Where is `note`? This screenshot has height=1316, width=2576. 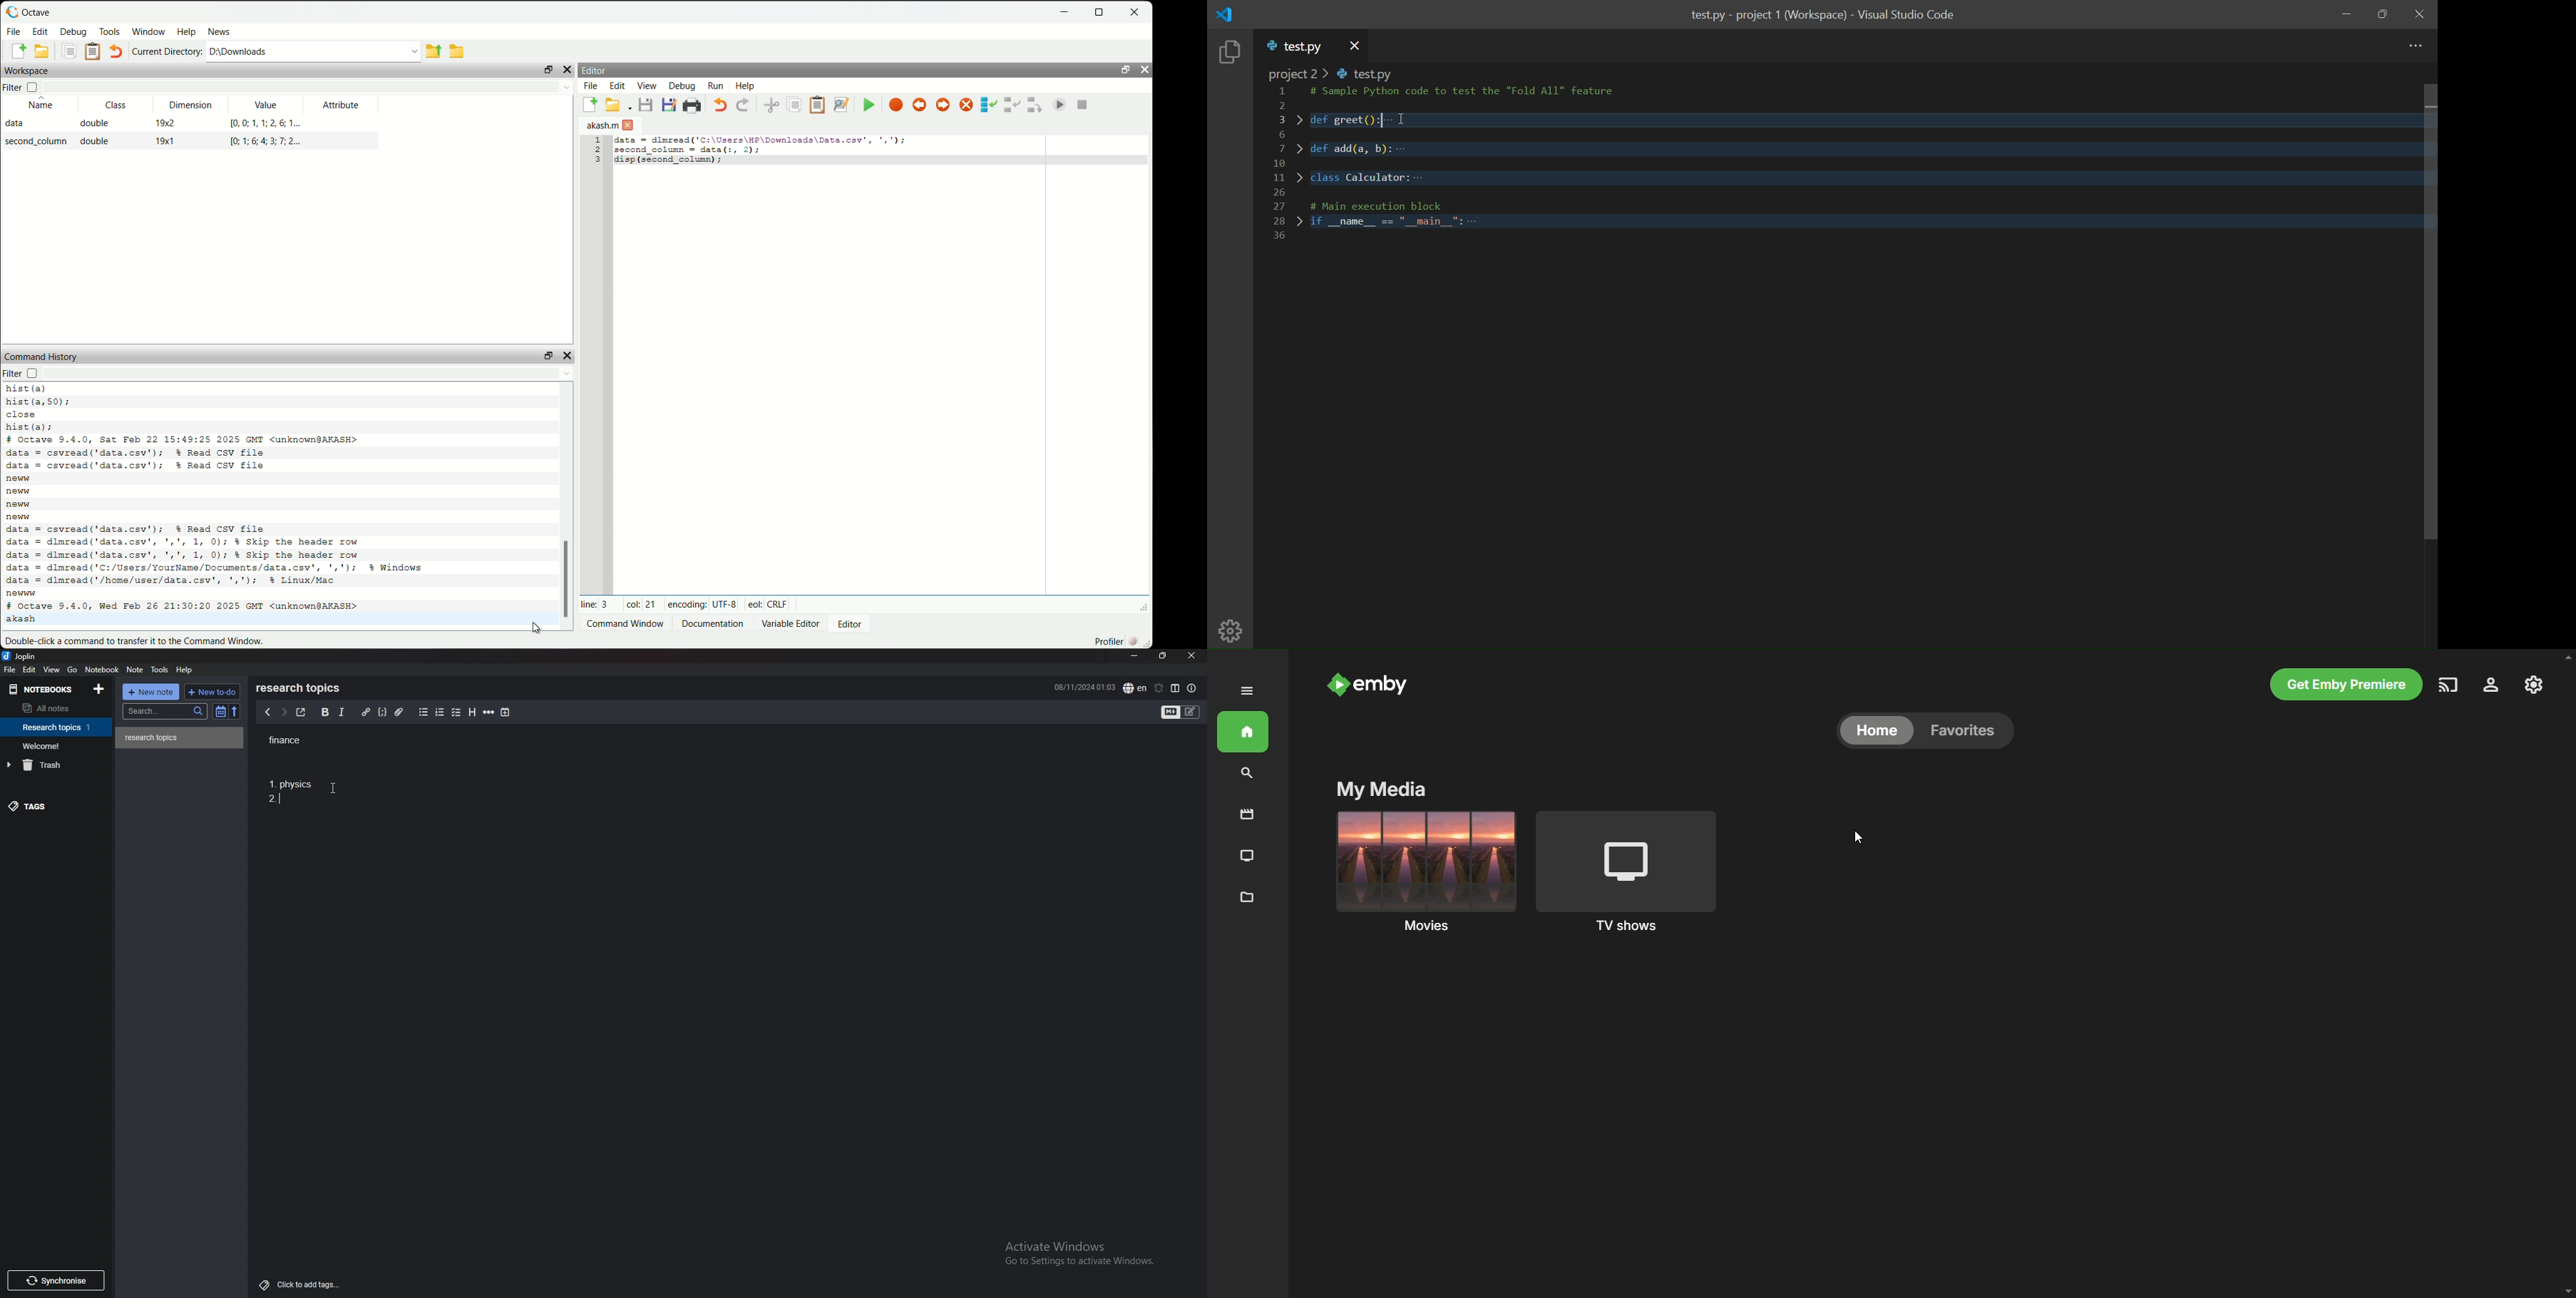
note is located at coordinates (135, 670).